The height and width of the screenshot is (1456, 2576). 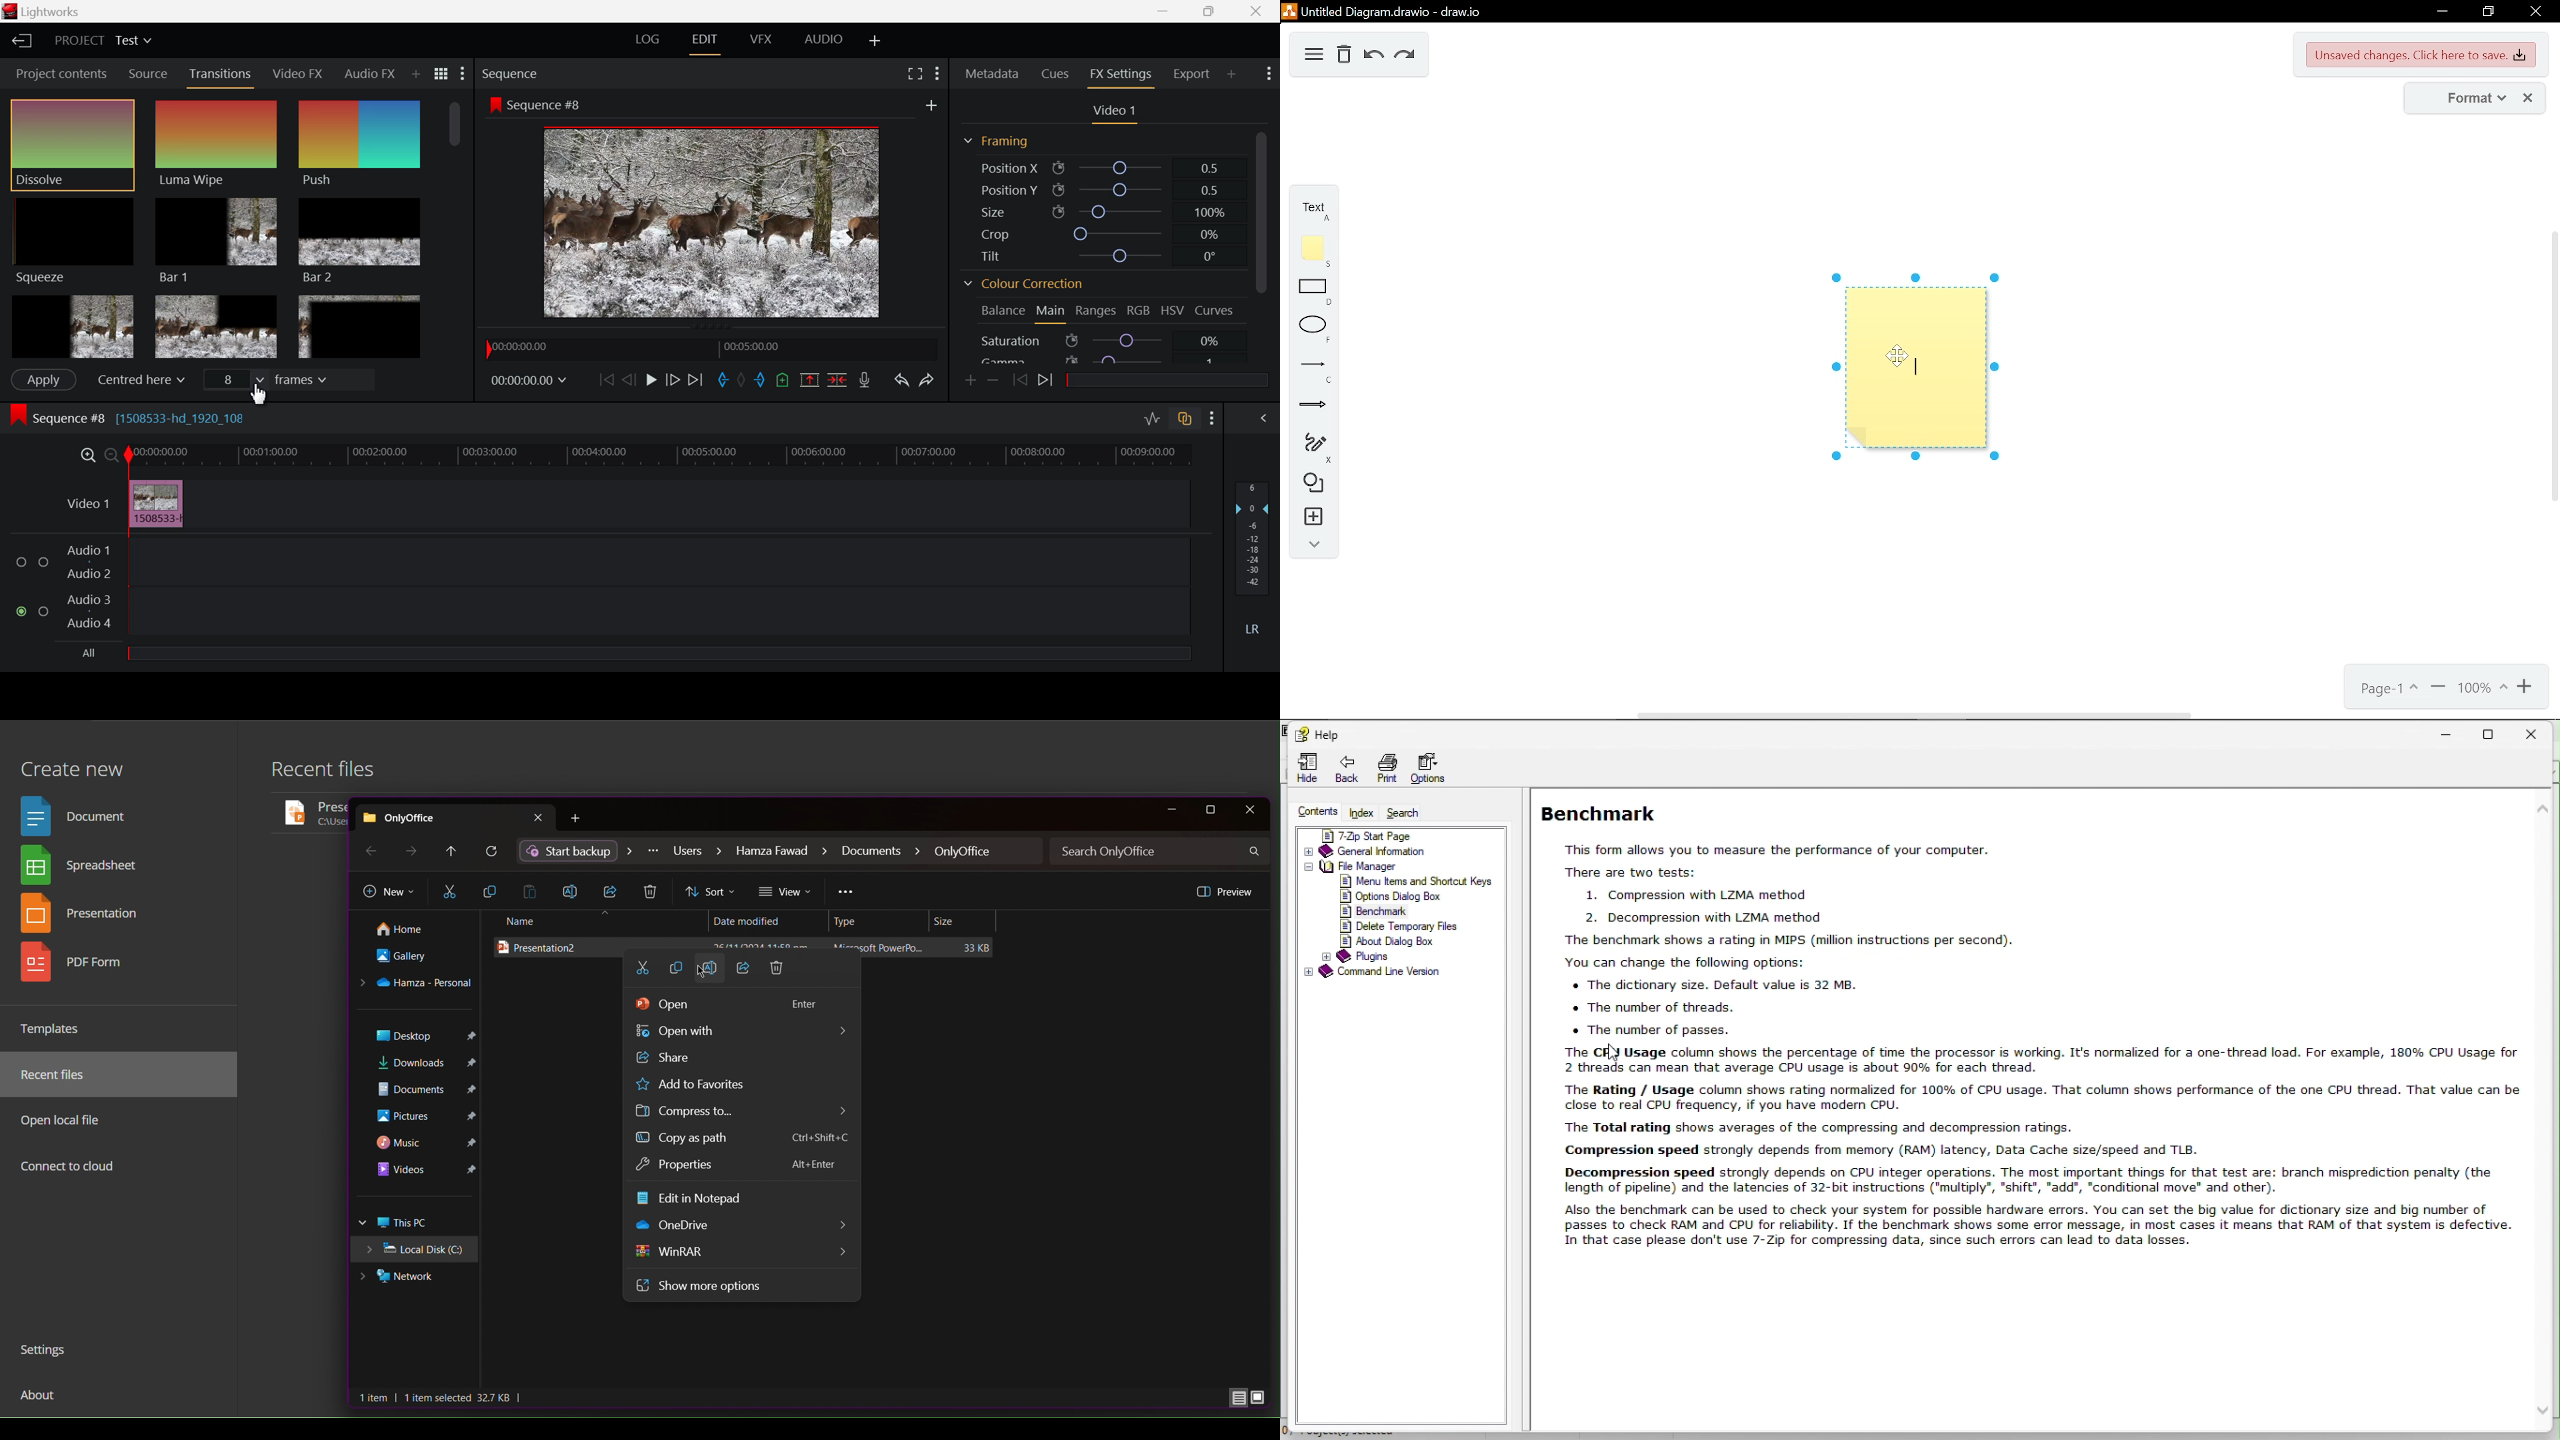 What do you see at coordinates (417, 1110) in the screenshot?
I see `Folders` at bounding box center [417, 1110].